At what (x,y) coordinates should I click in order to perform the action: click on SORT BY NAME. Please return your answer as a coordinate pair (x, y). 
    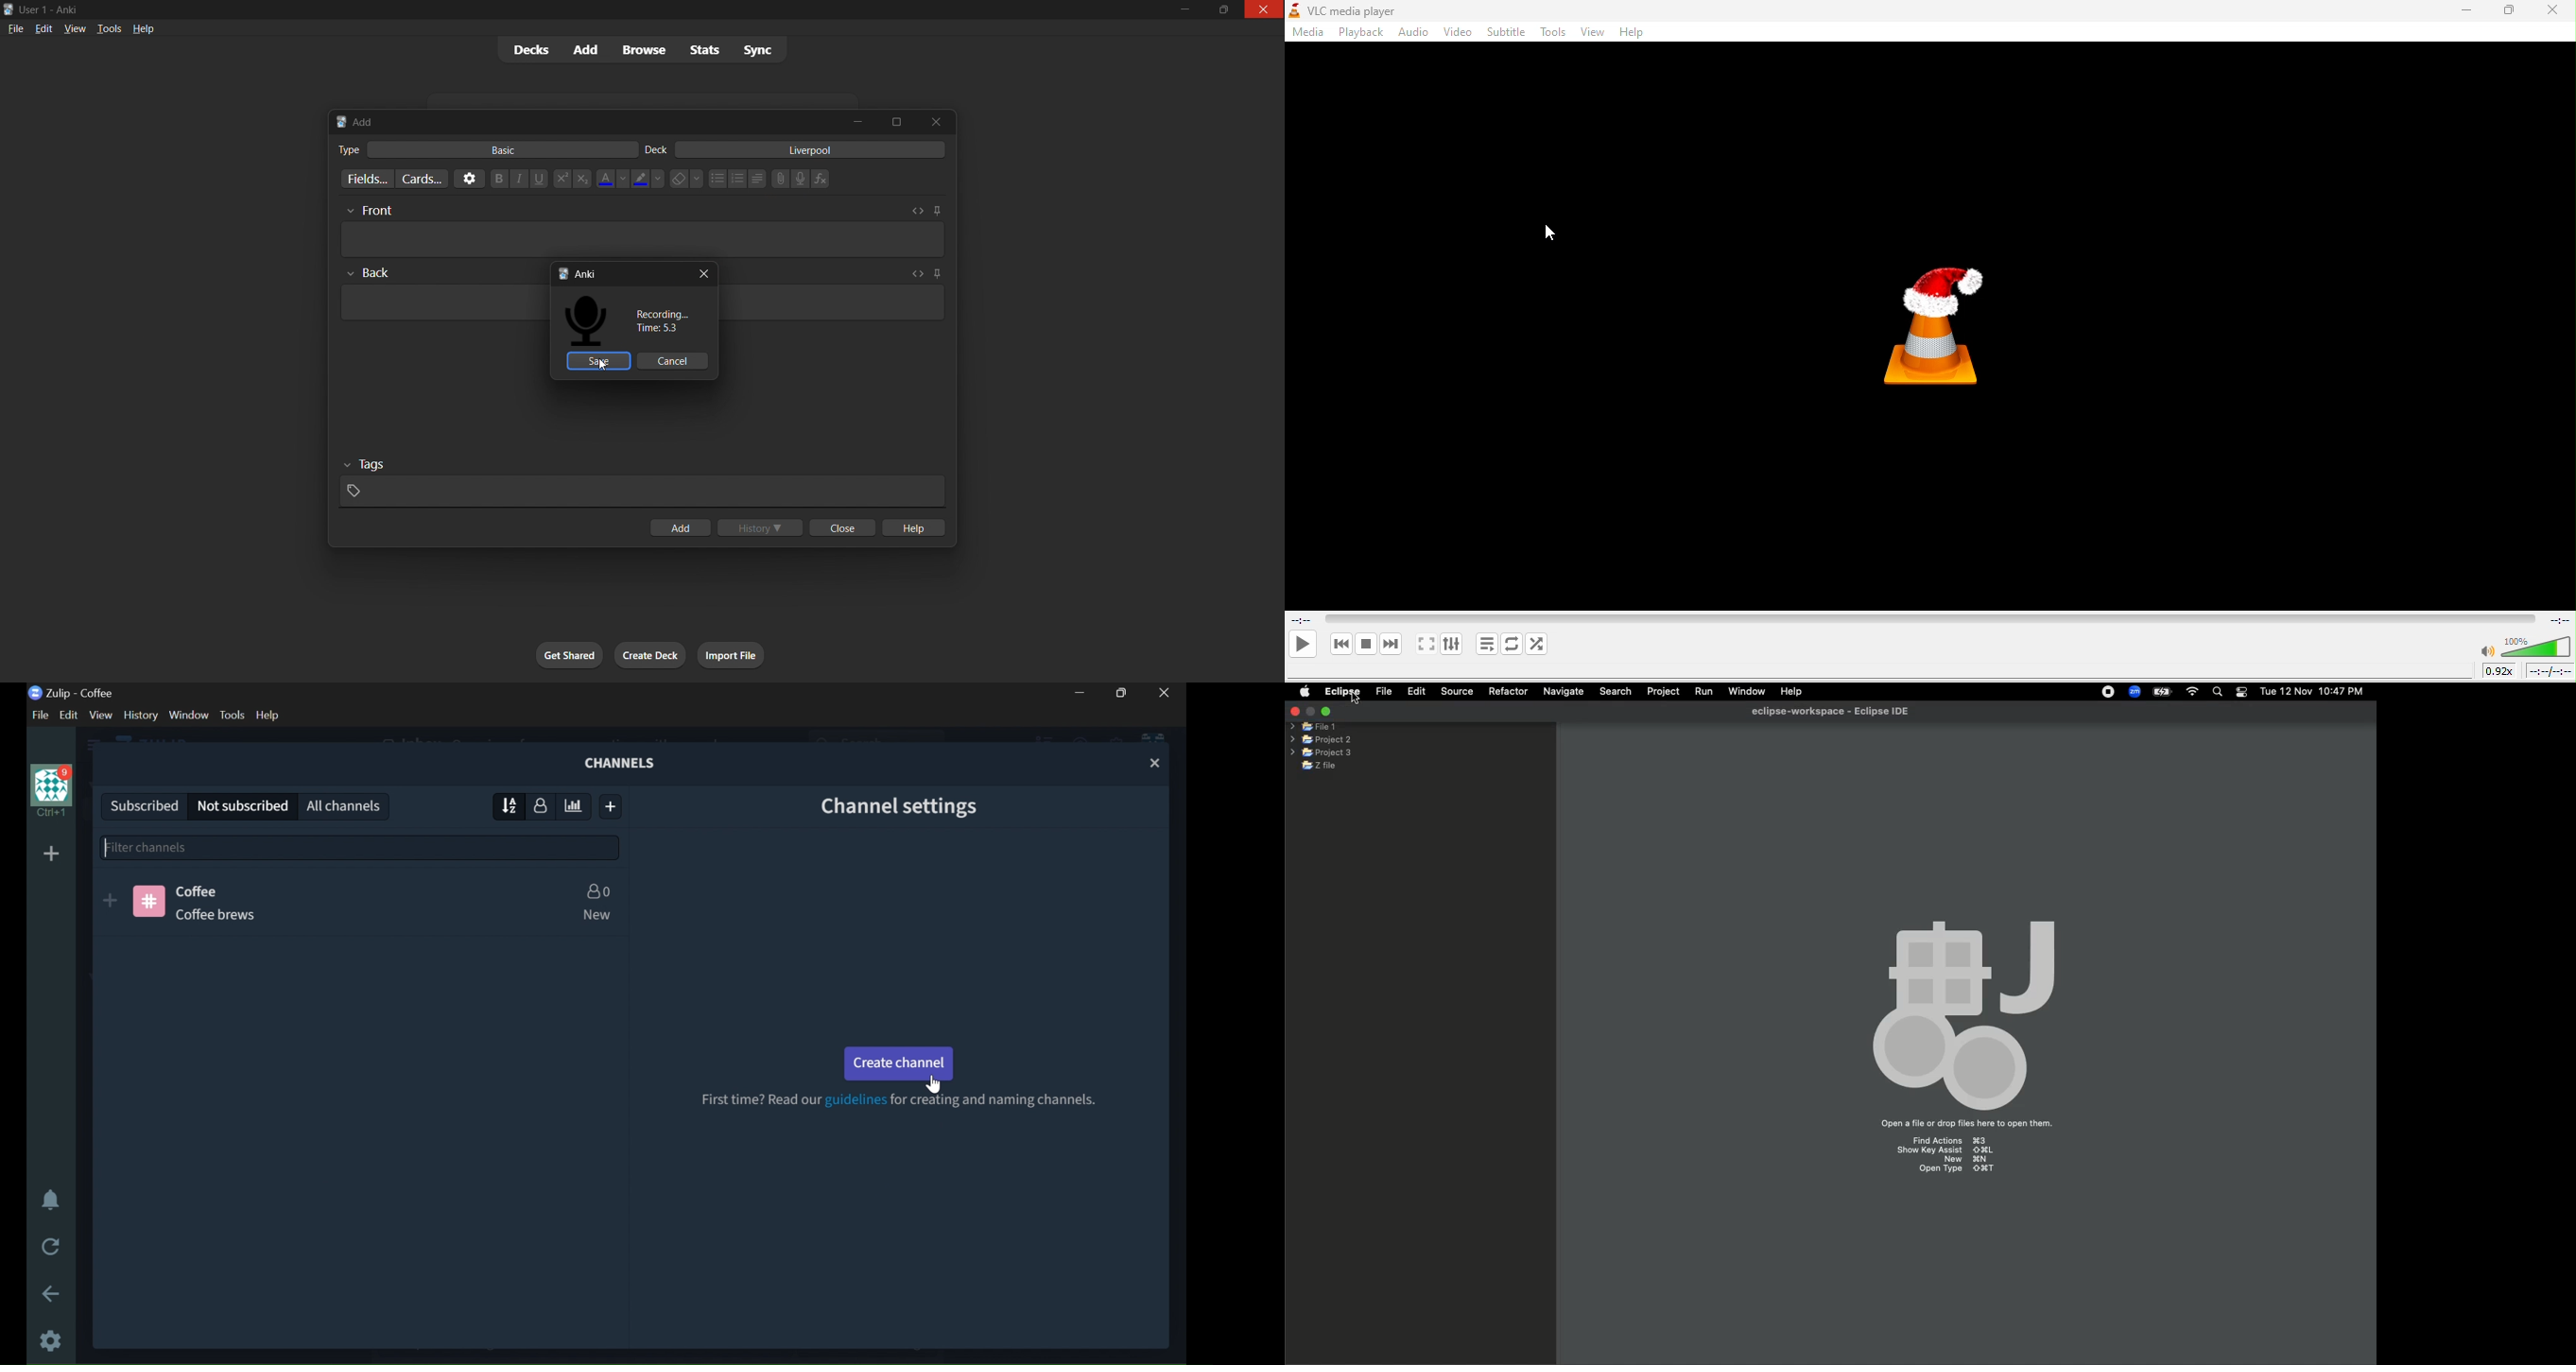
    Looking at the image, I should click on (505, 806).